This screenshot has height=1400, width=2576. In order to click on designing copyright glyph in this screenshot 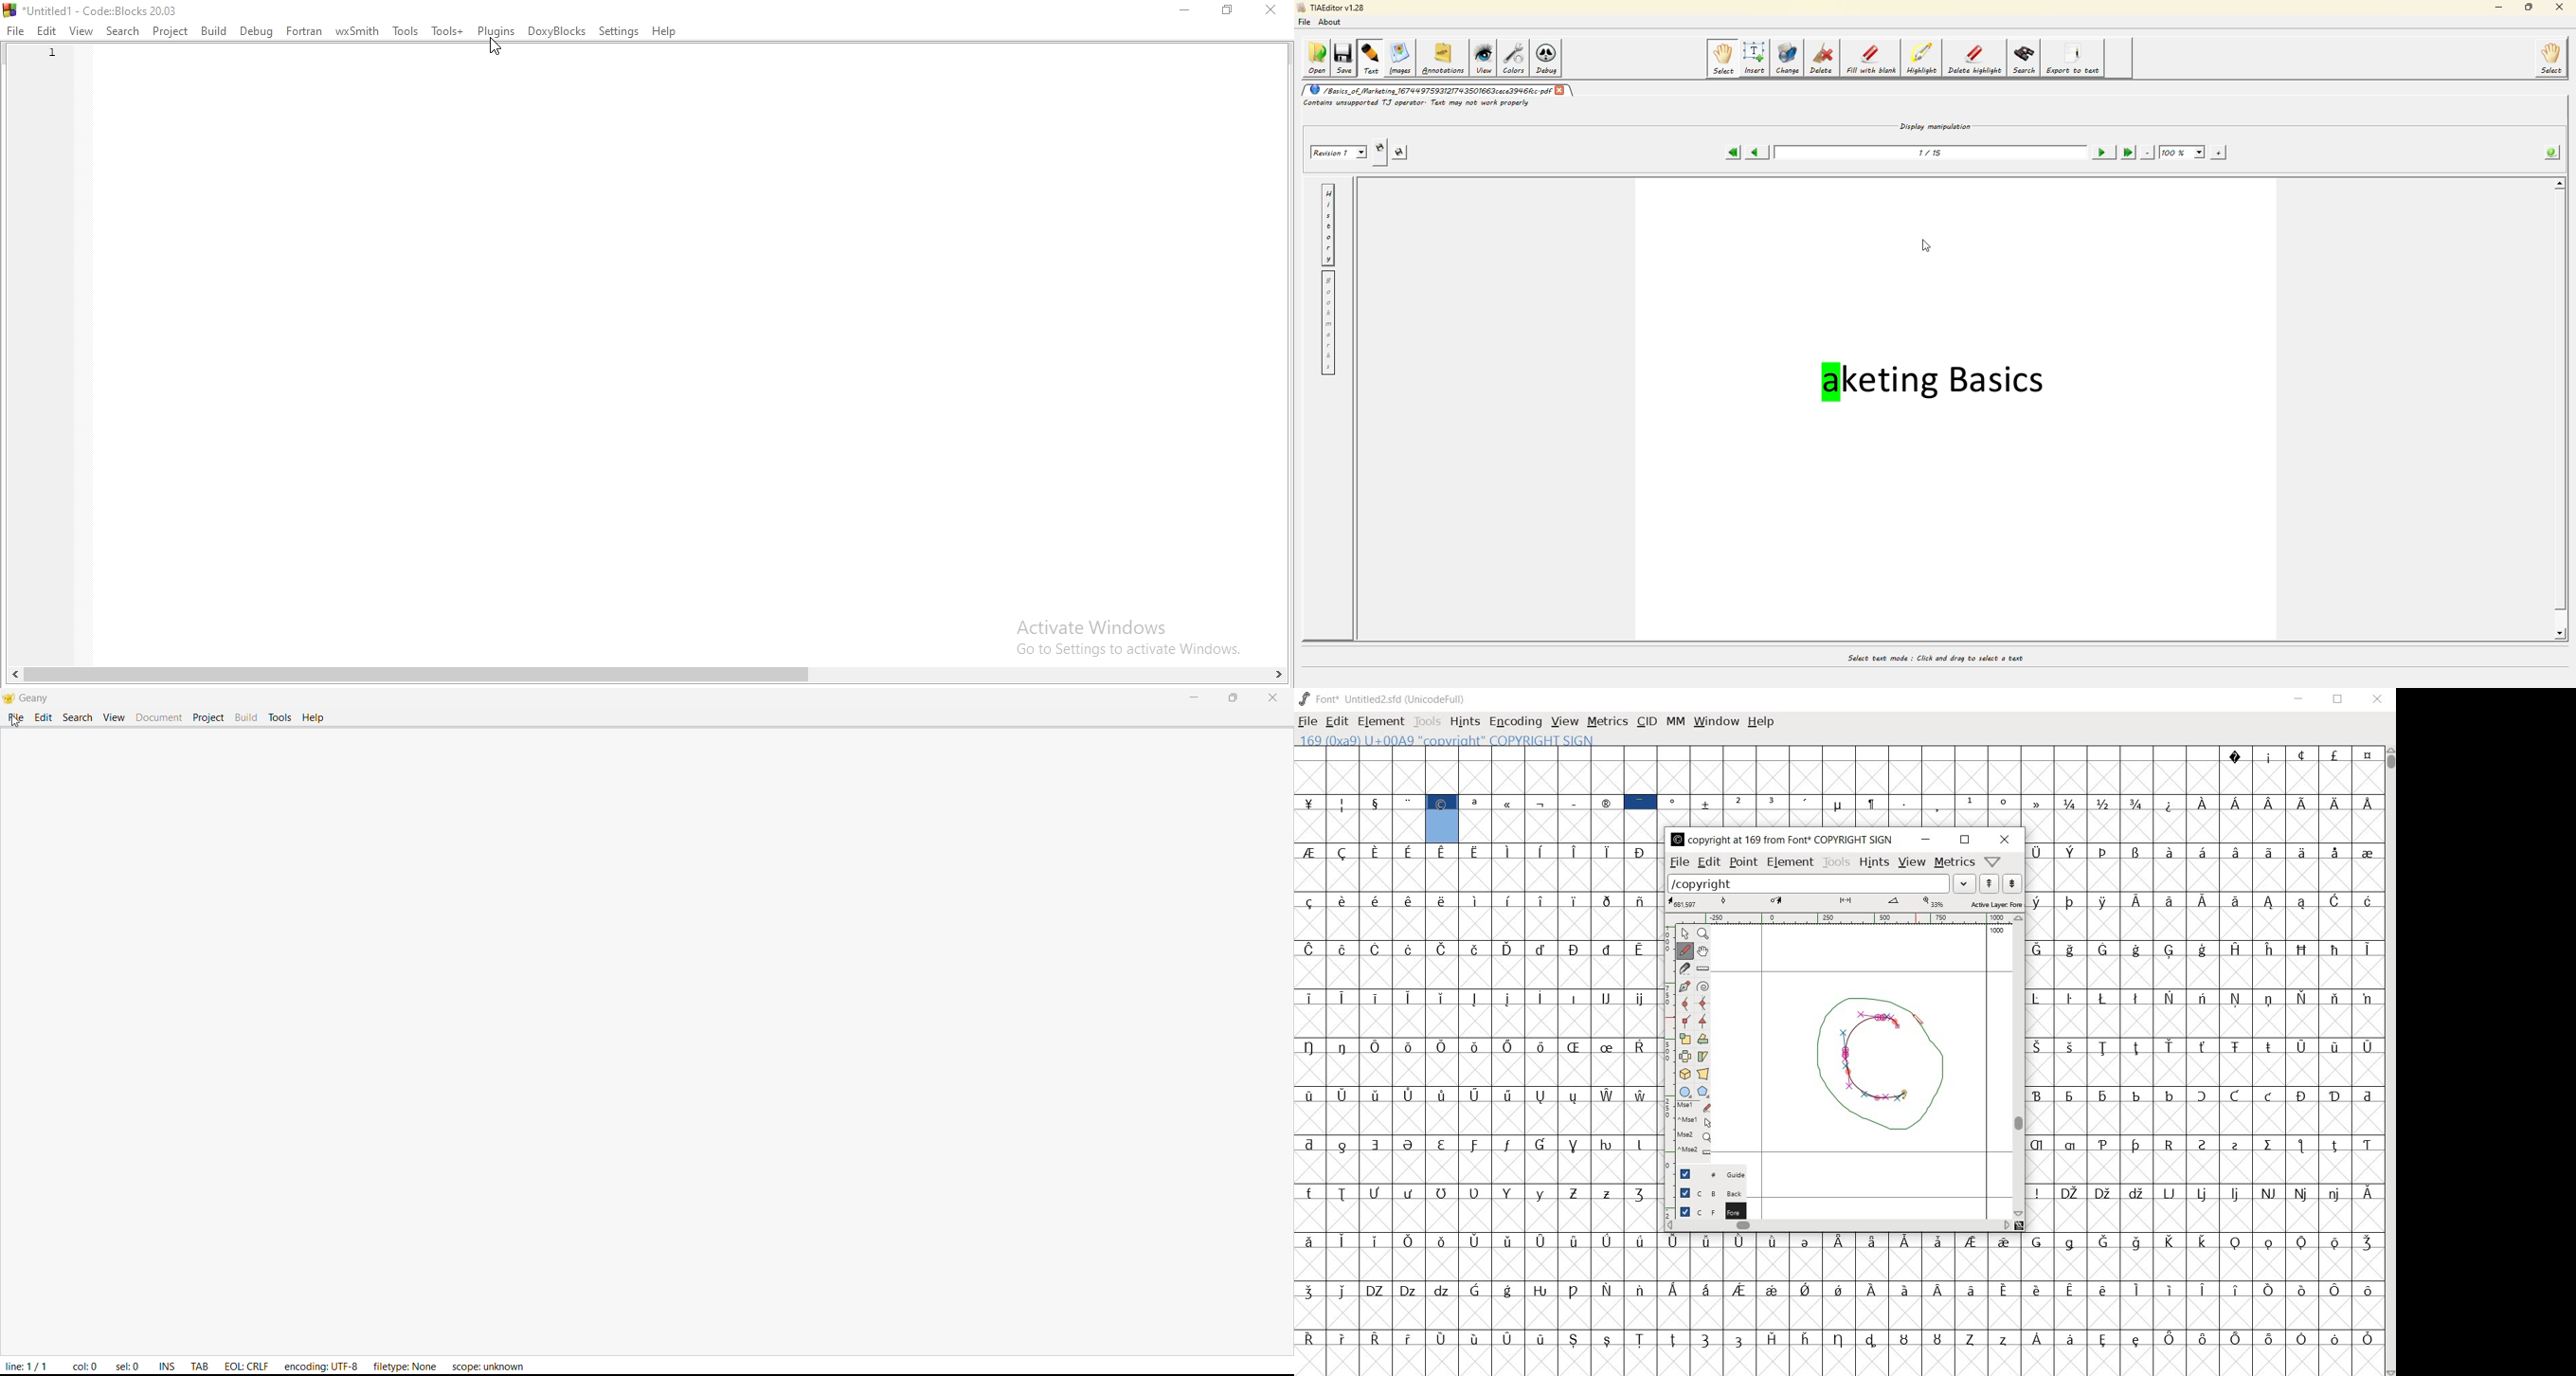, I will do `click(1882, 1069)`.